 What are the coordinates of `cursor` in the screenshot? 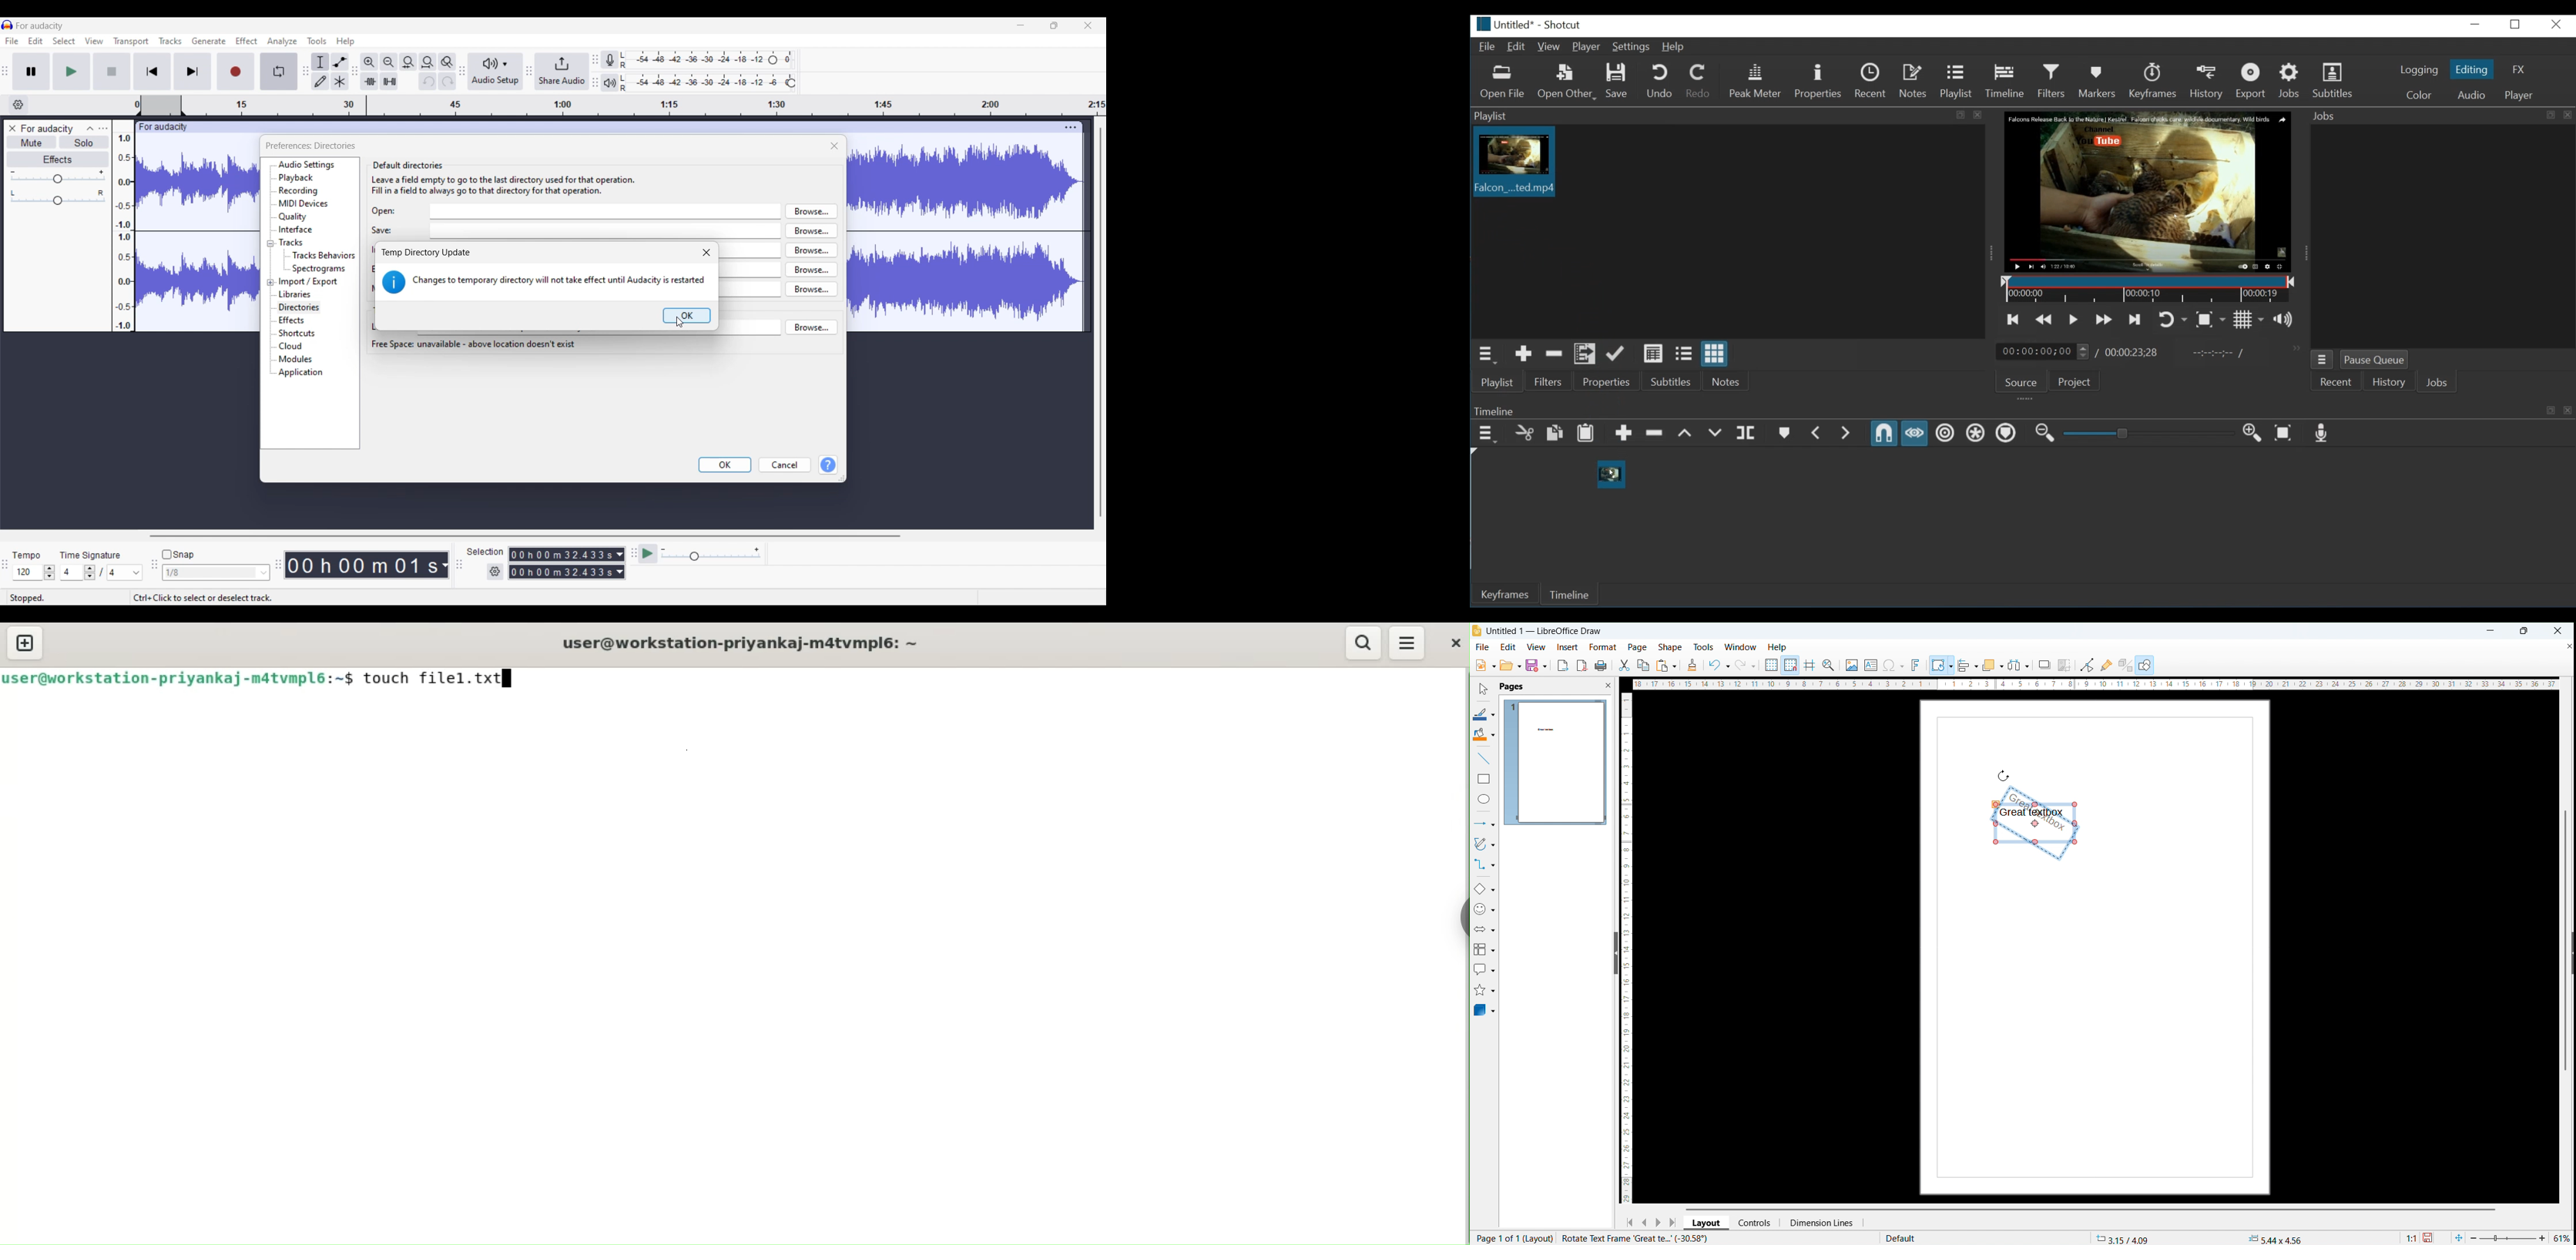 It's located at (2004, 775).